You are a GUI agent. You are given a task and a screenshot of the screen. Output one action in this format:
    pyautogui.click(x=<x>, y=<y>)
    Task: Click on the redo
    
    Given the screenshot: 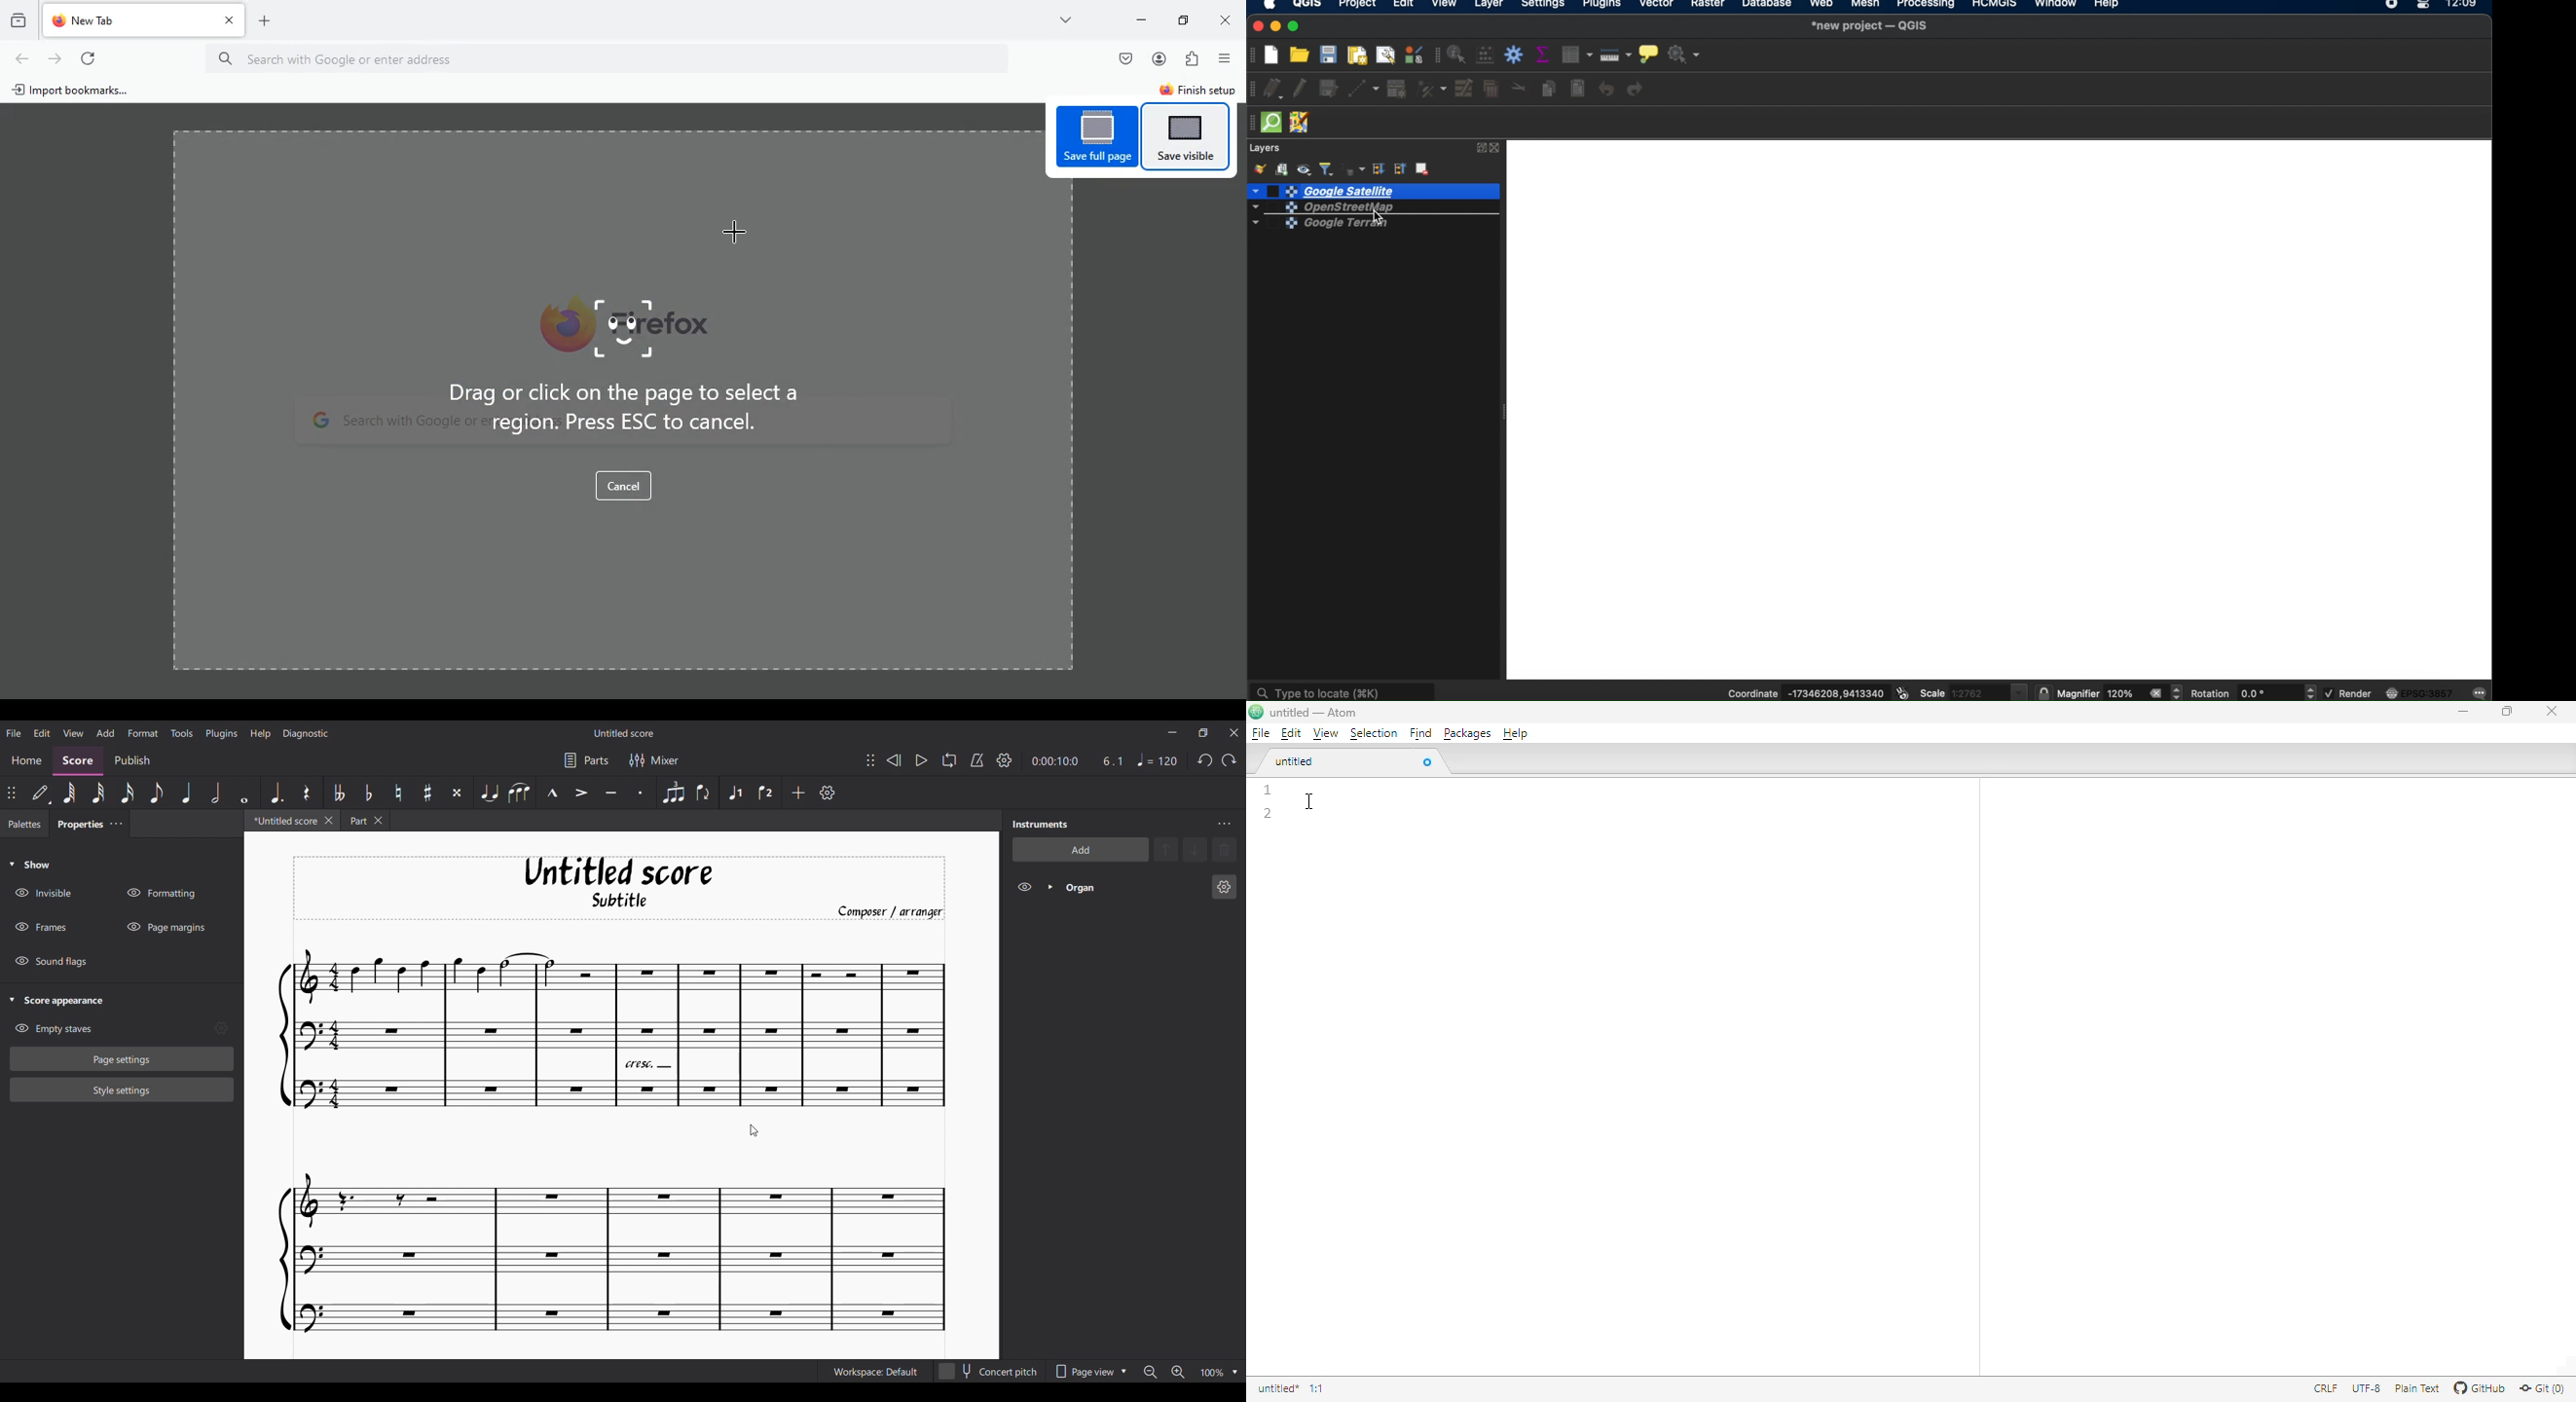 What is the action you would take?
    pyautogui.click(x=1638, y=90)
    